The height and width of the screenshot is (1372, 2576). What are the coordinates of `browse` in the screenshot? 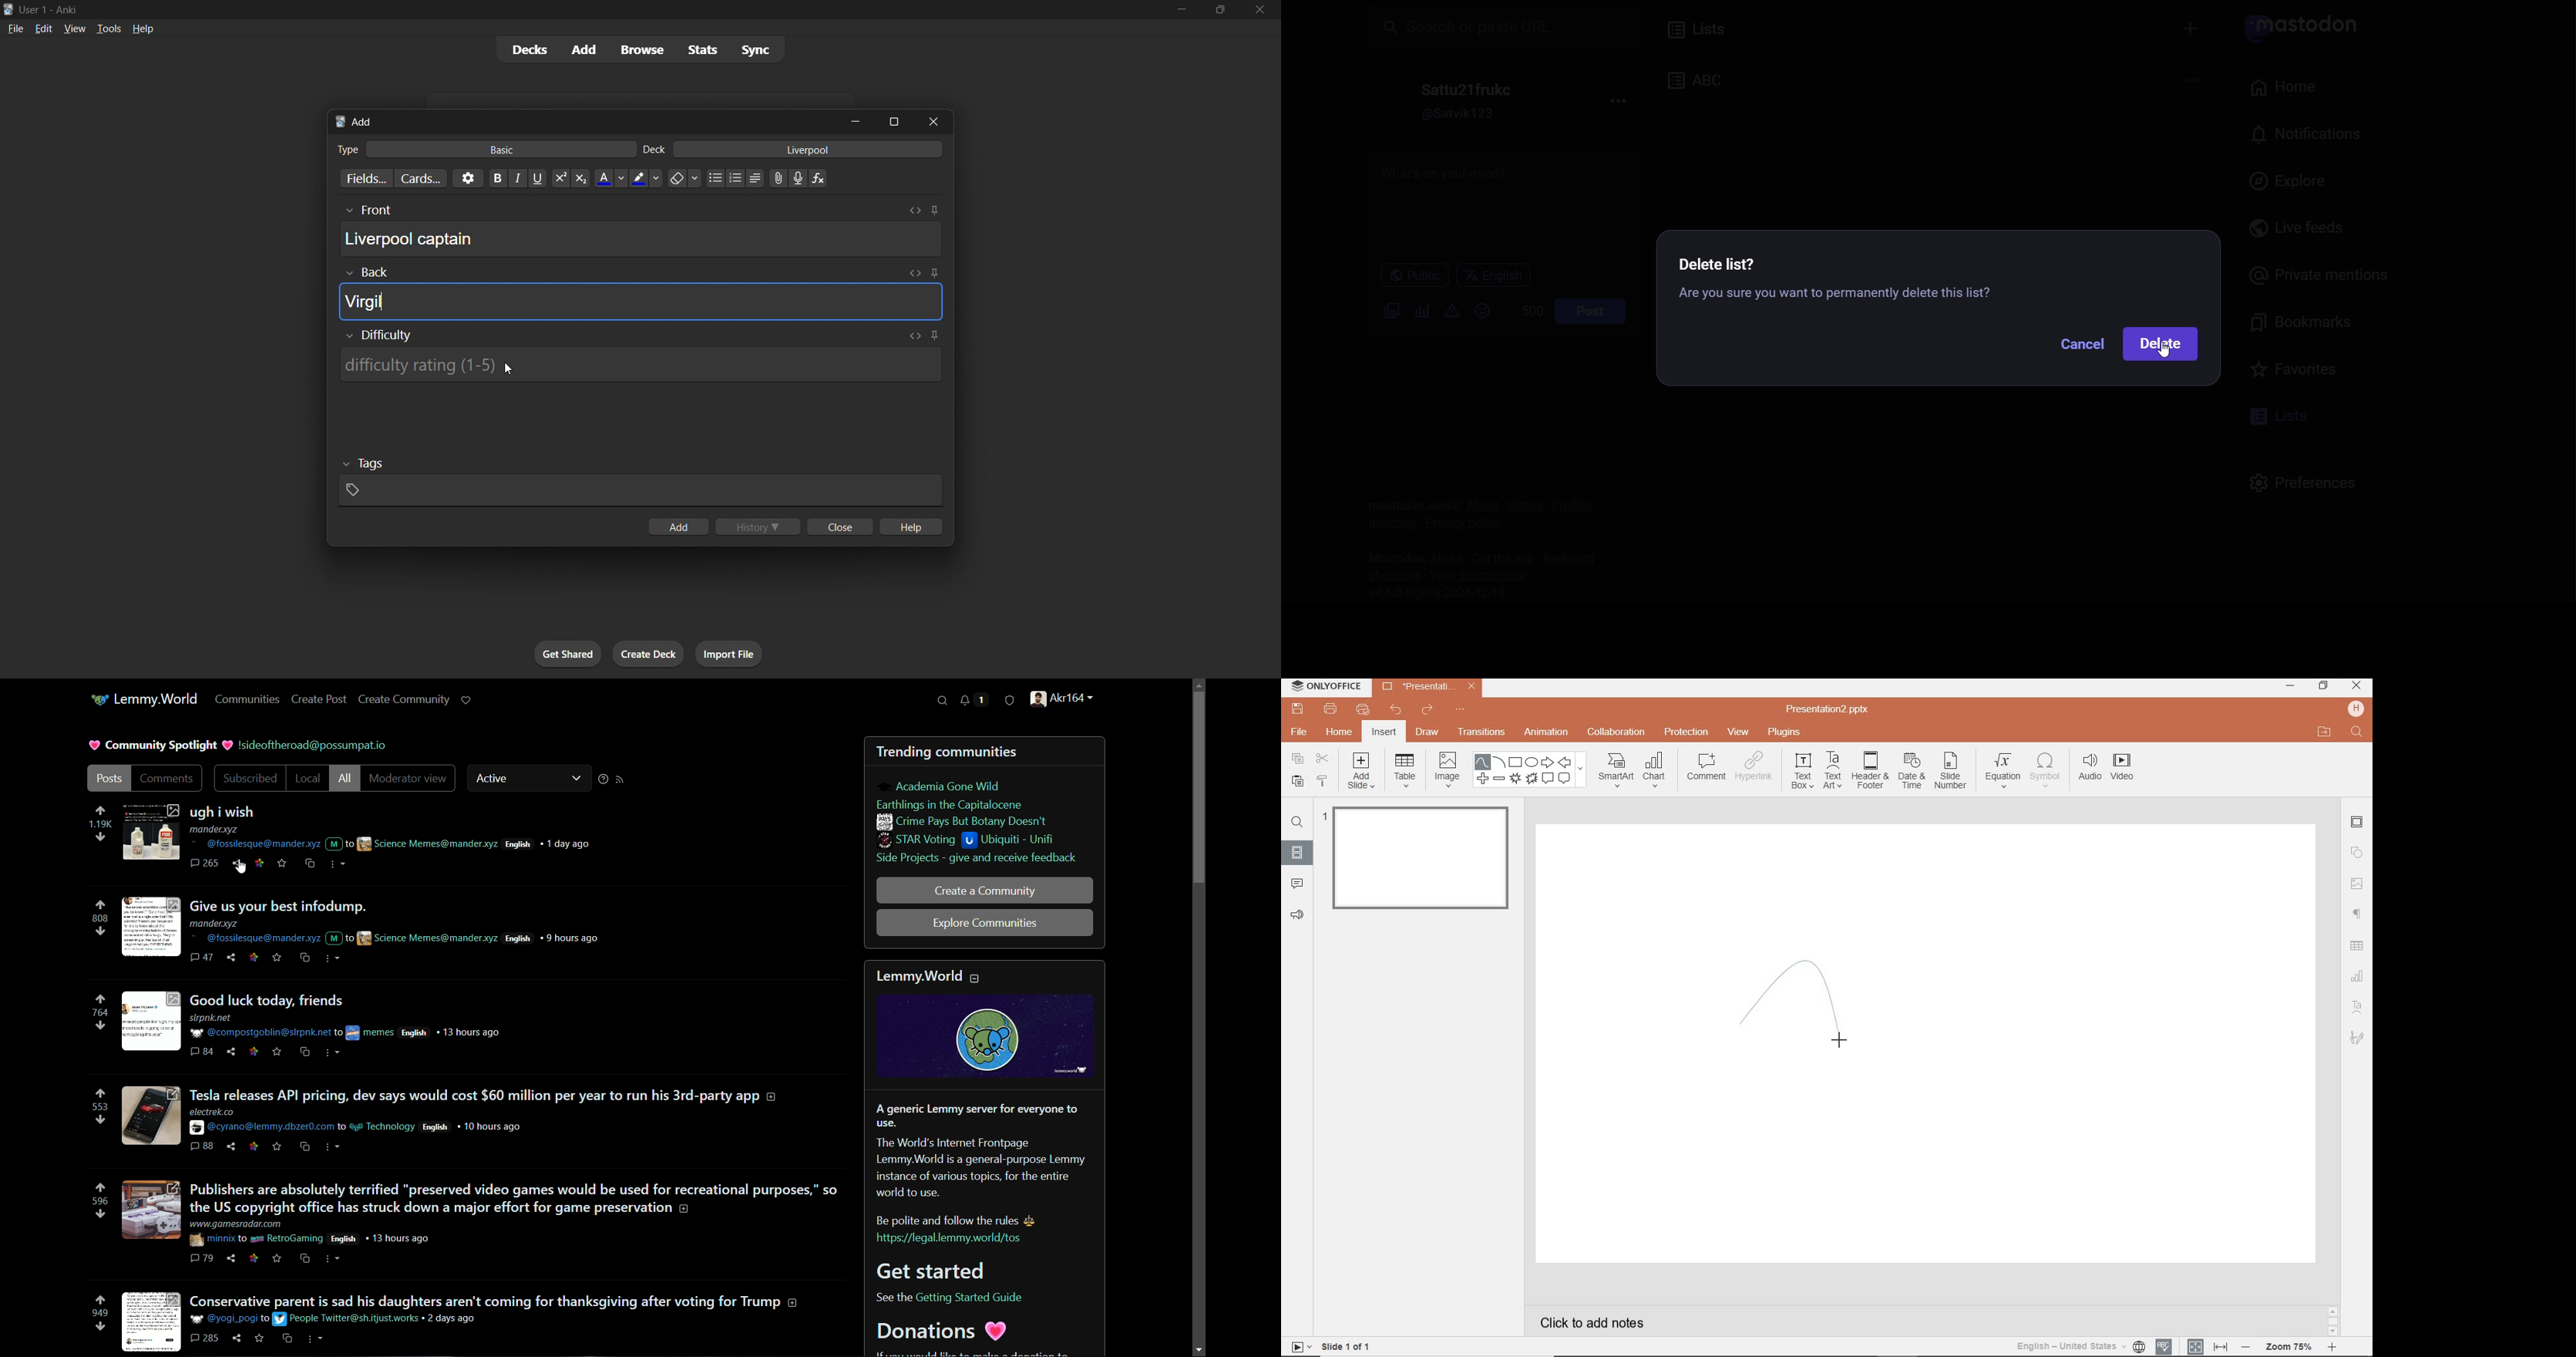 It's located at (642, 49).